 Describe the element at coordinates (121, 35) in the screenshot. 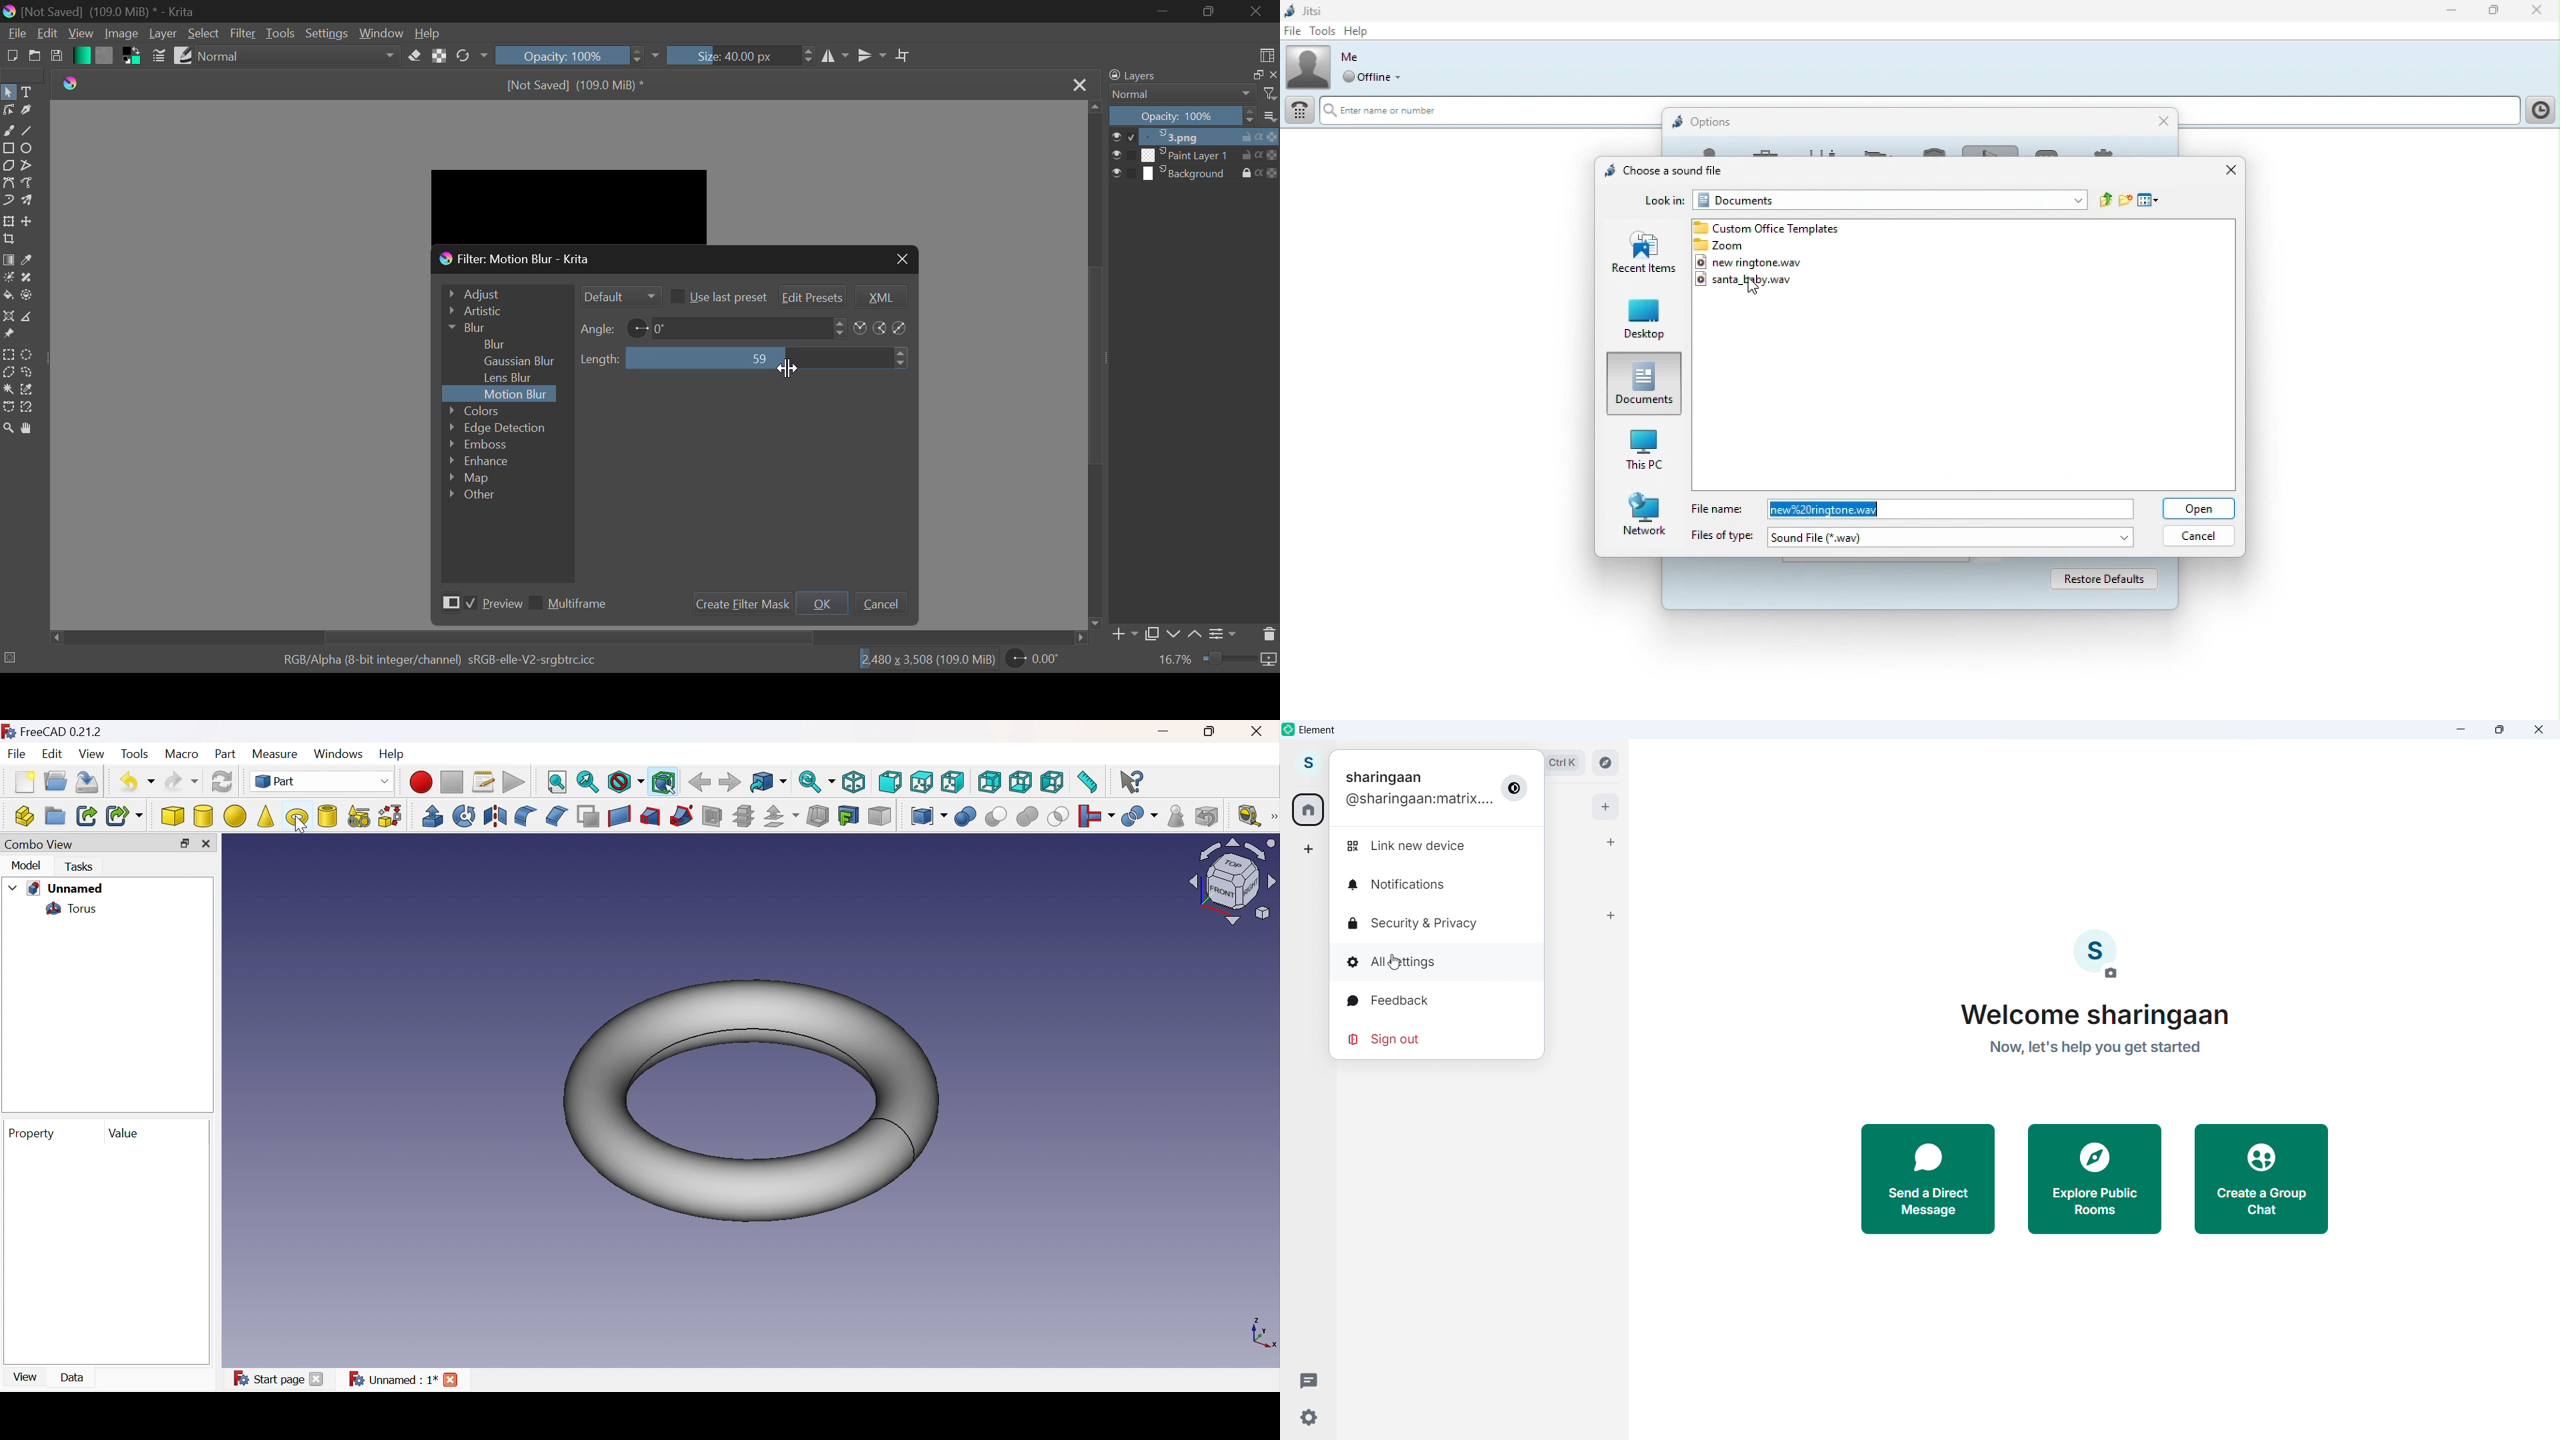

I see `Image` at that location.